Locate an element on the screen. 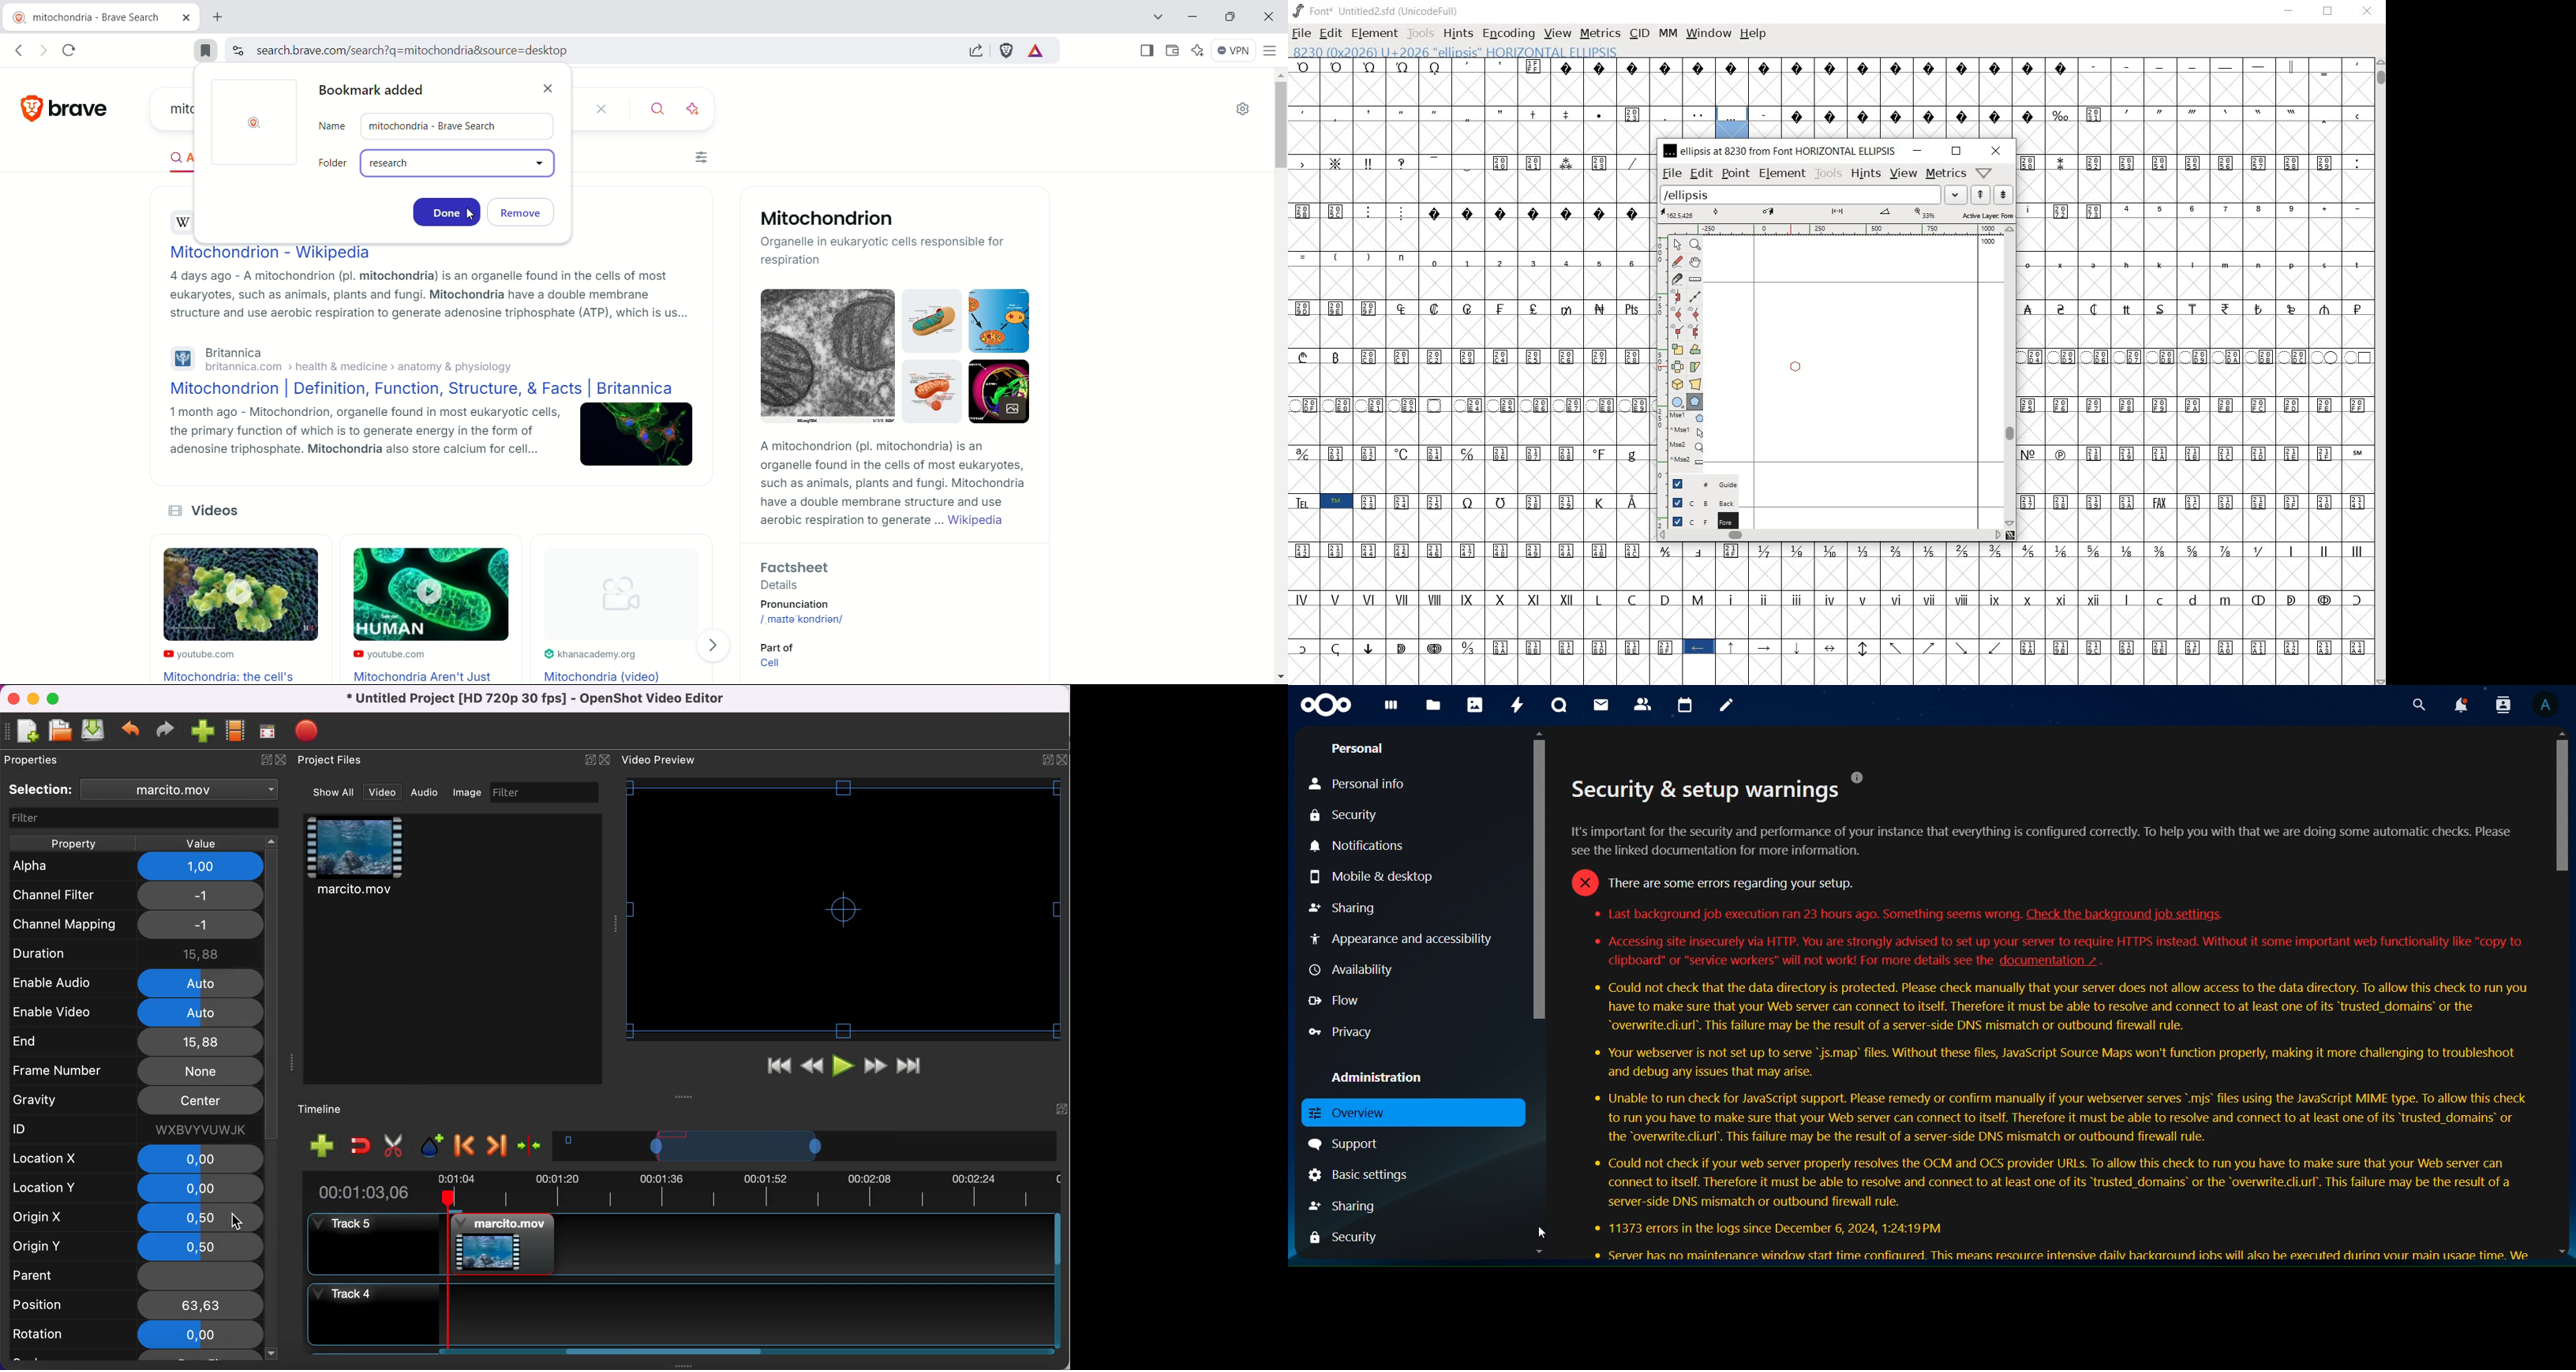 The image size is (2576, 1372). Scrollbar is located at coordinates (1540, 993).